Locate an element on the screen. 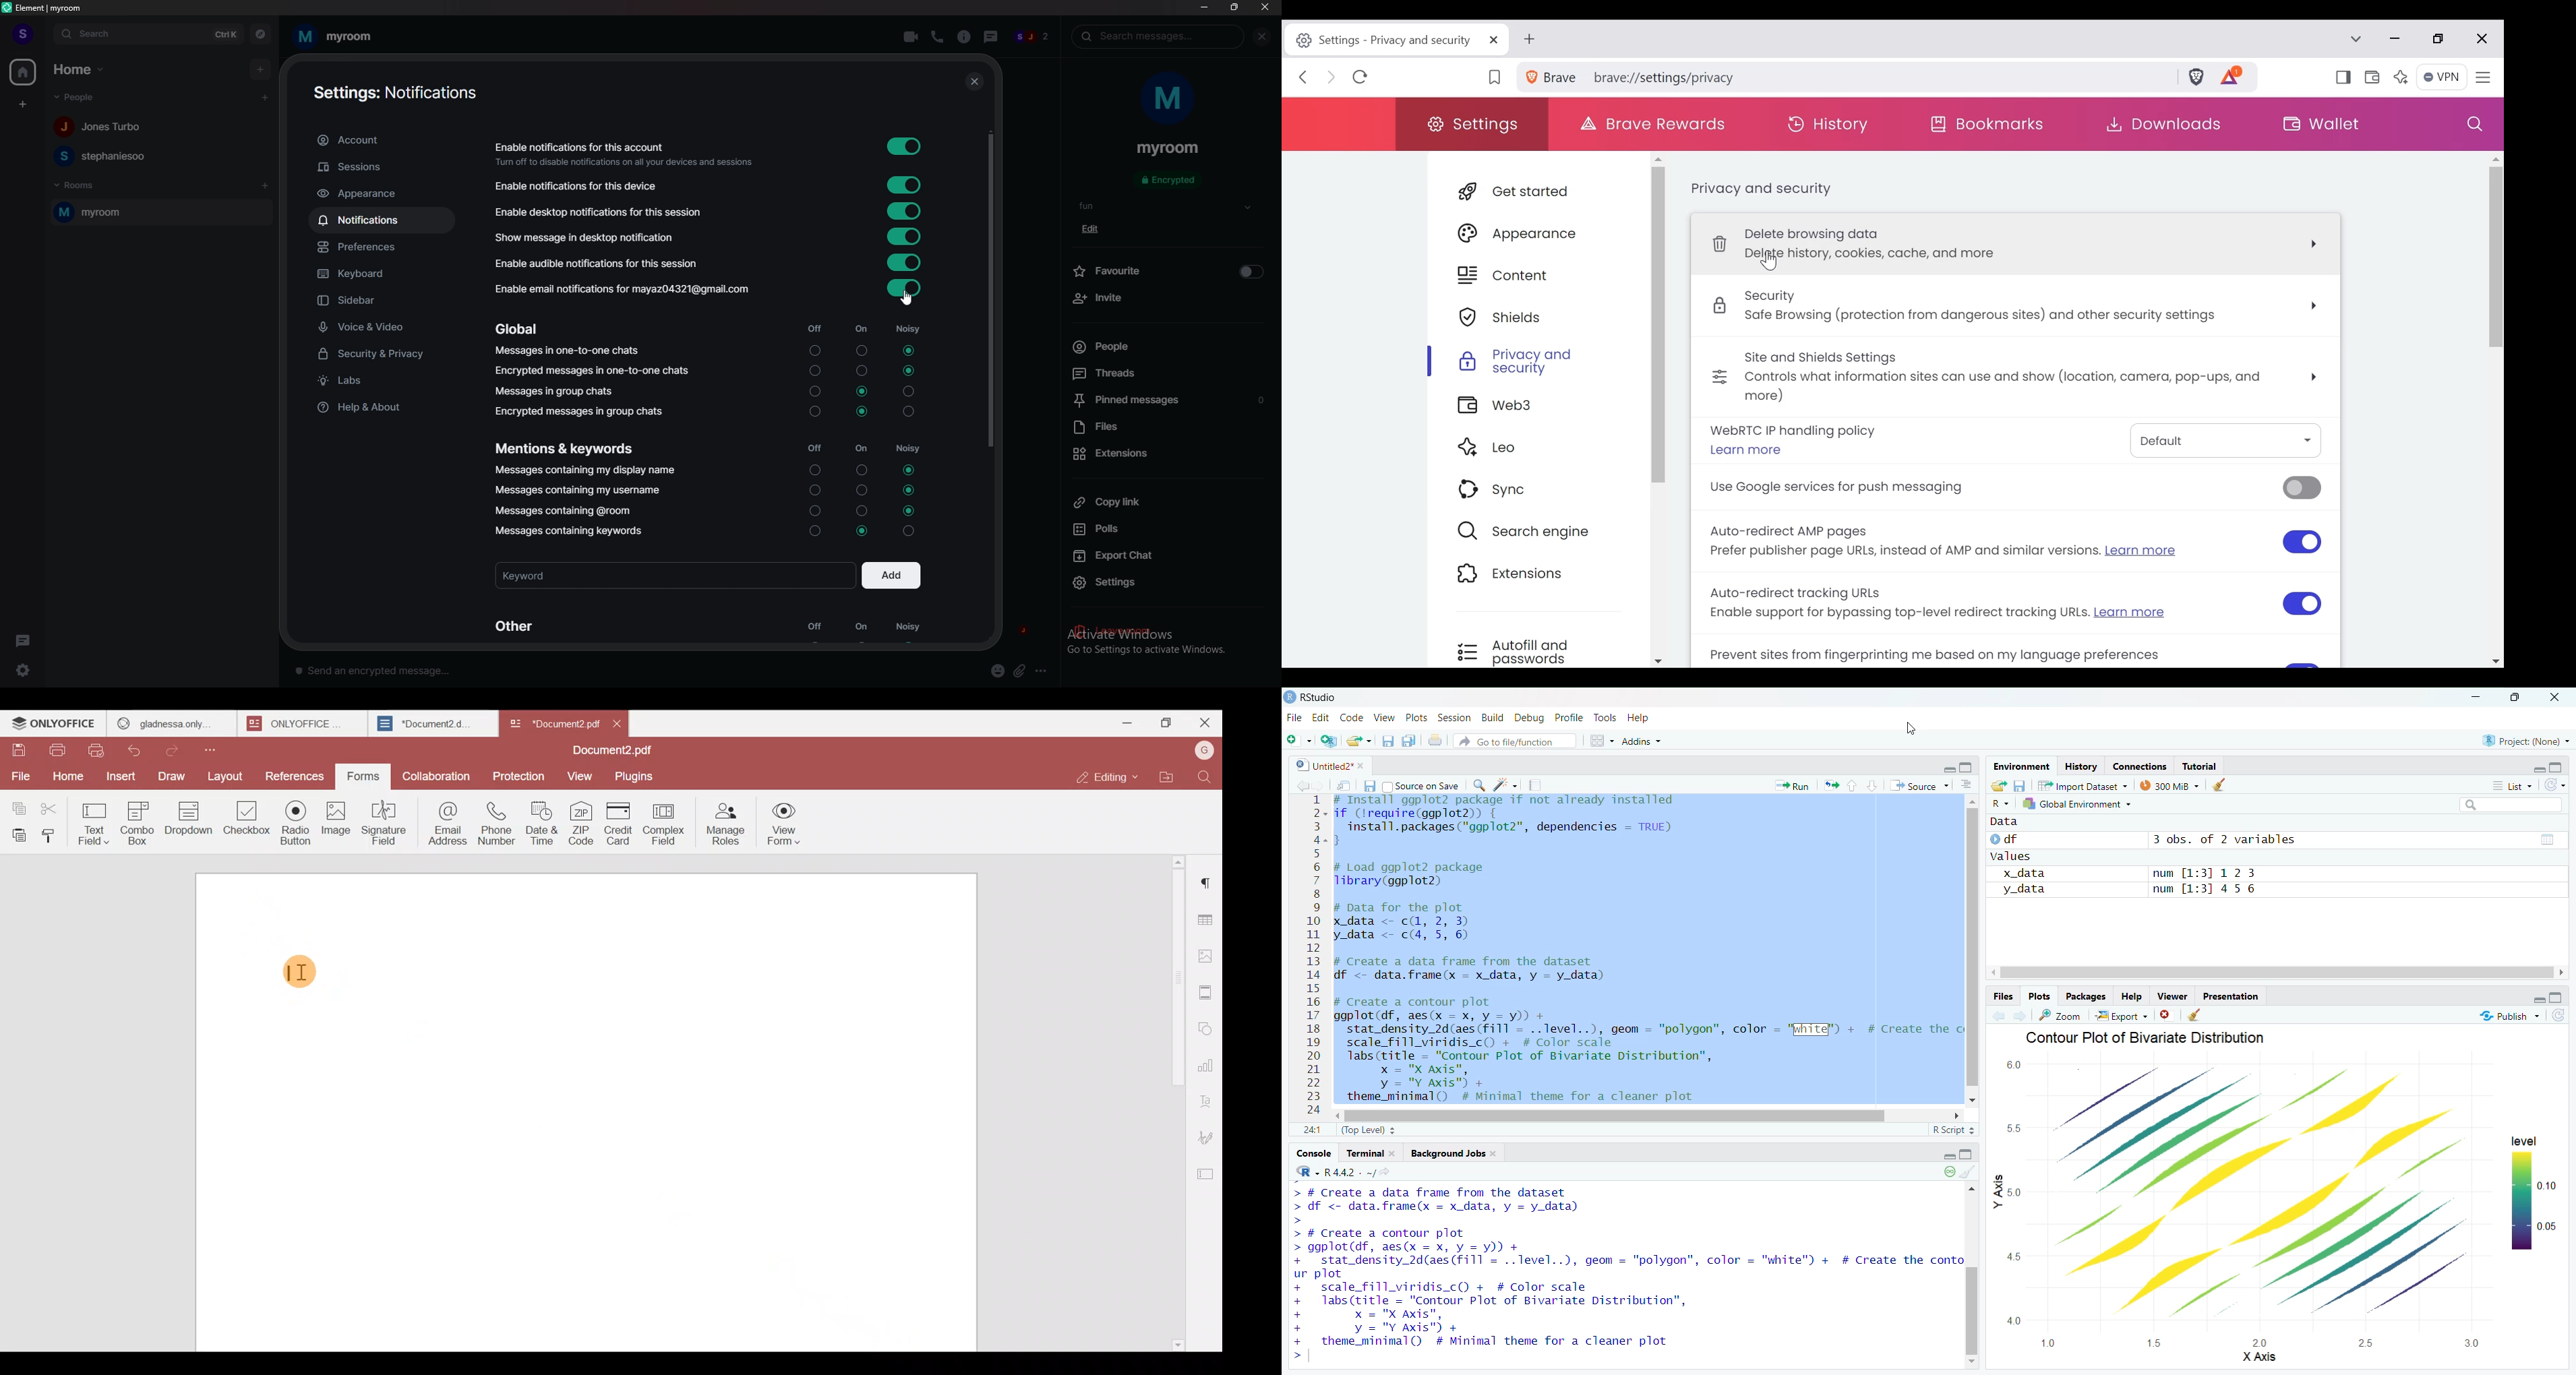 This screenshot has height=1400, width=2576. Help is located at coordinates (1640, 719).